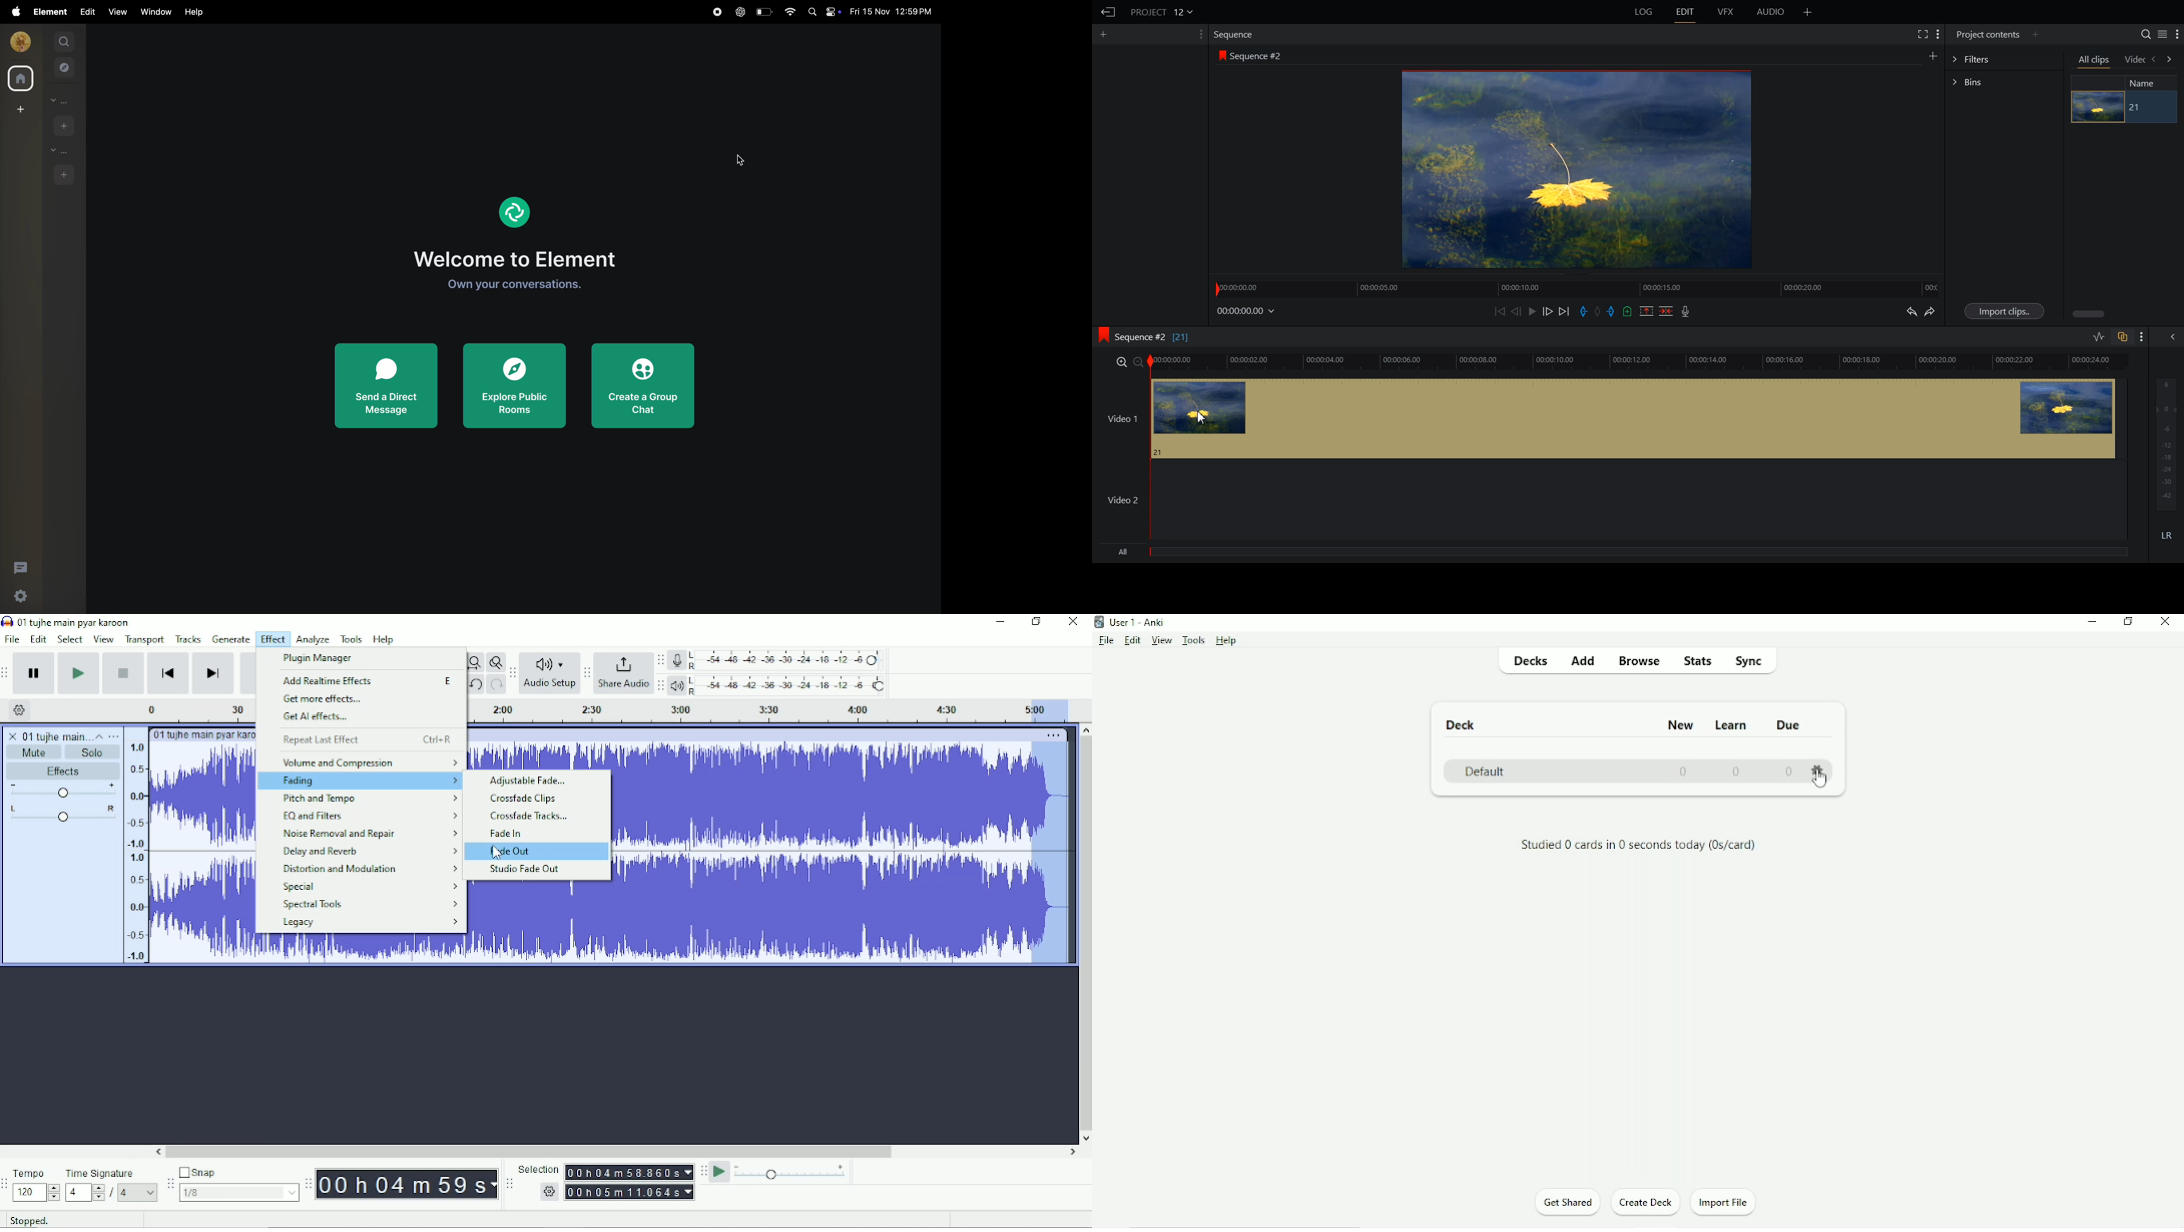 The image size is (2184, 1232). I want to click on Get AI effects, so click(320, 716).